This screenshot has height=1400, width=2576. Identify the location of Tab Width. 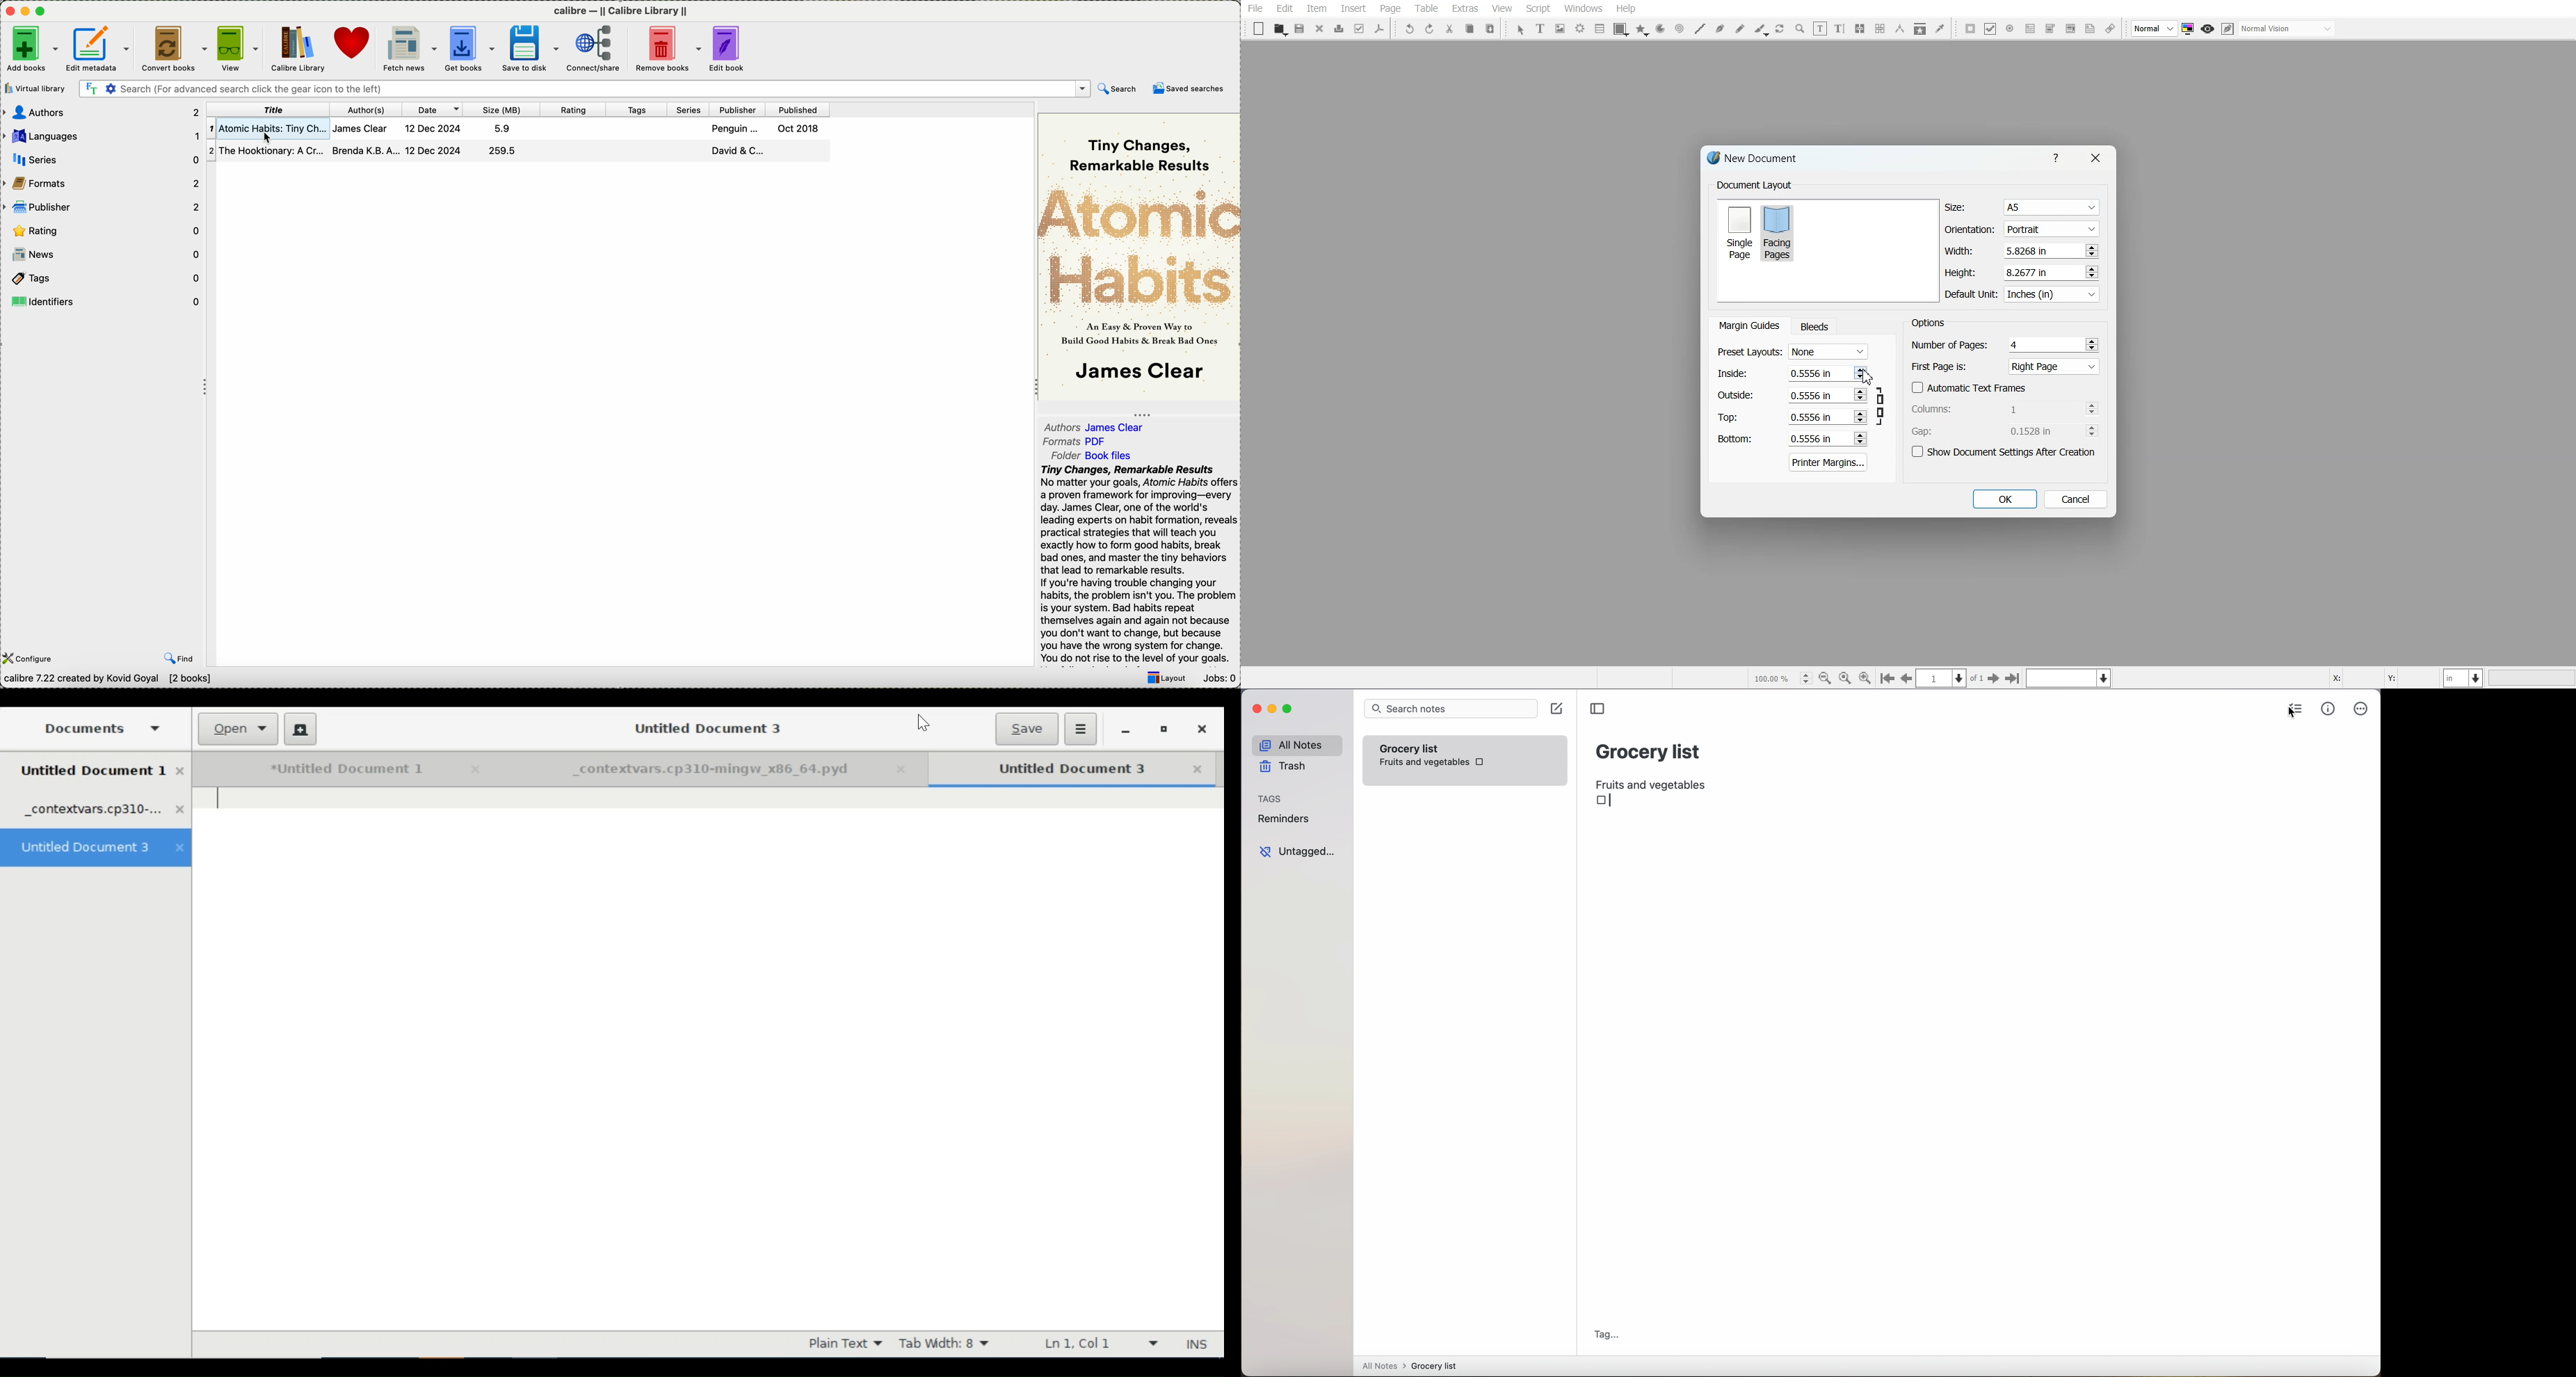
(948, 1344).